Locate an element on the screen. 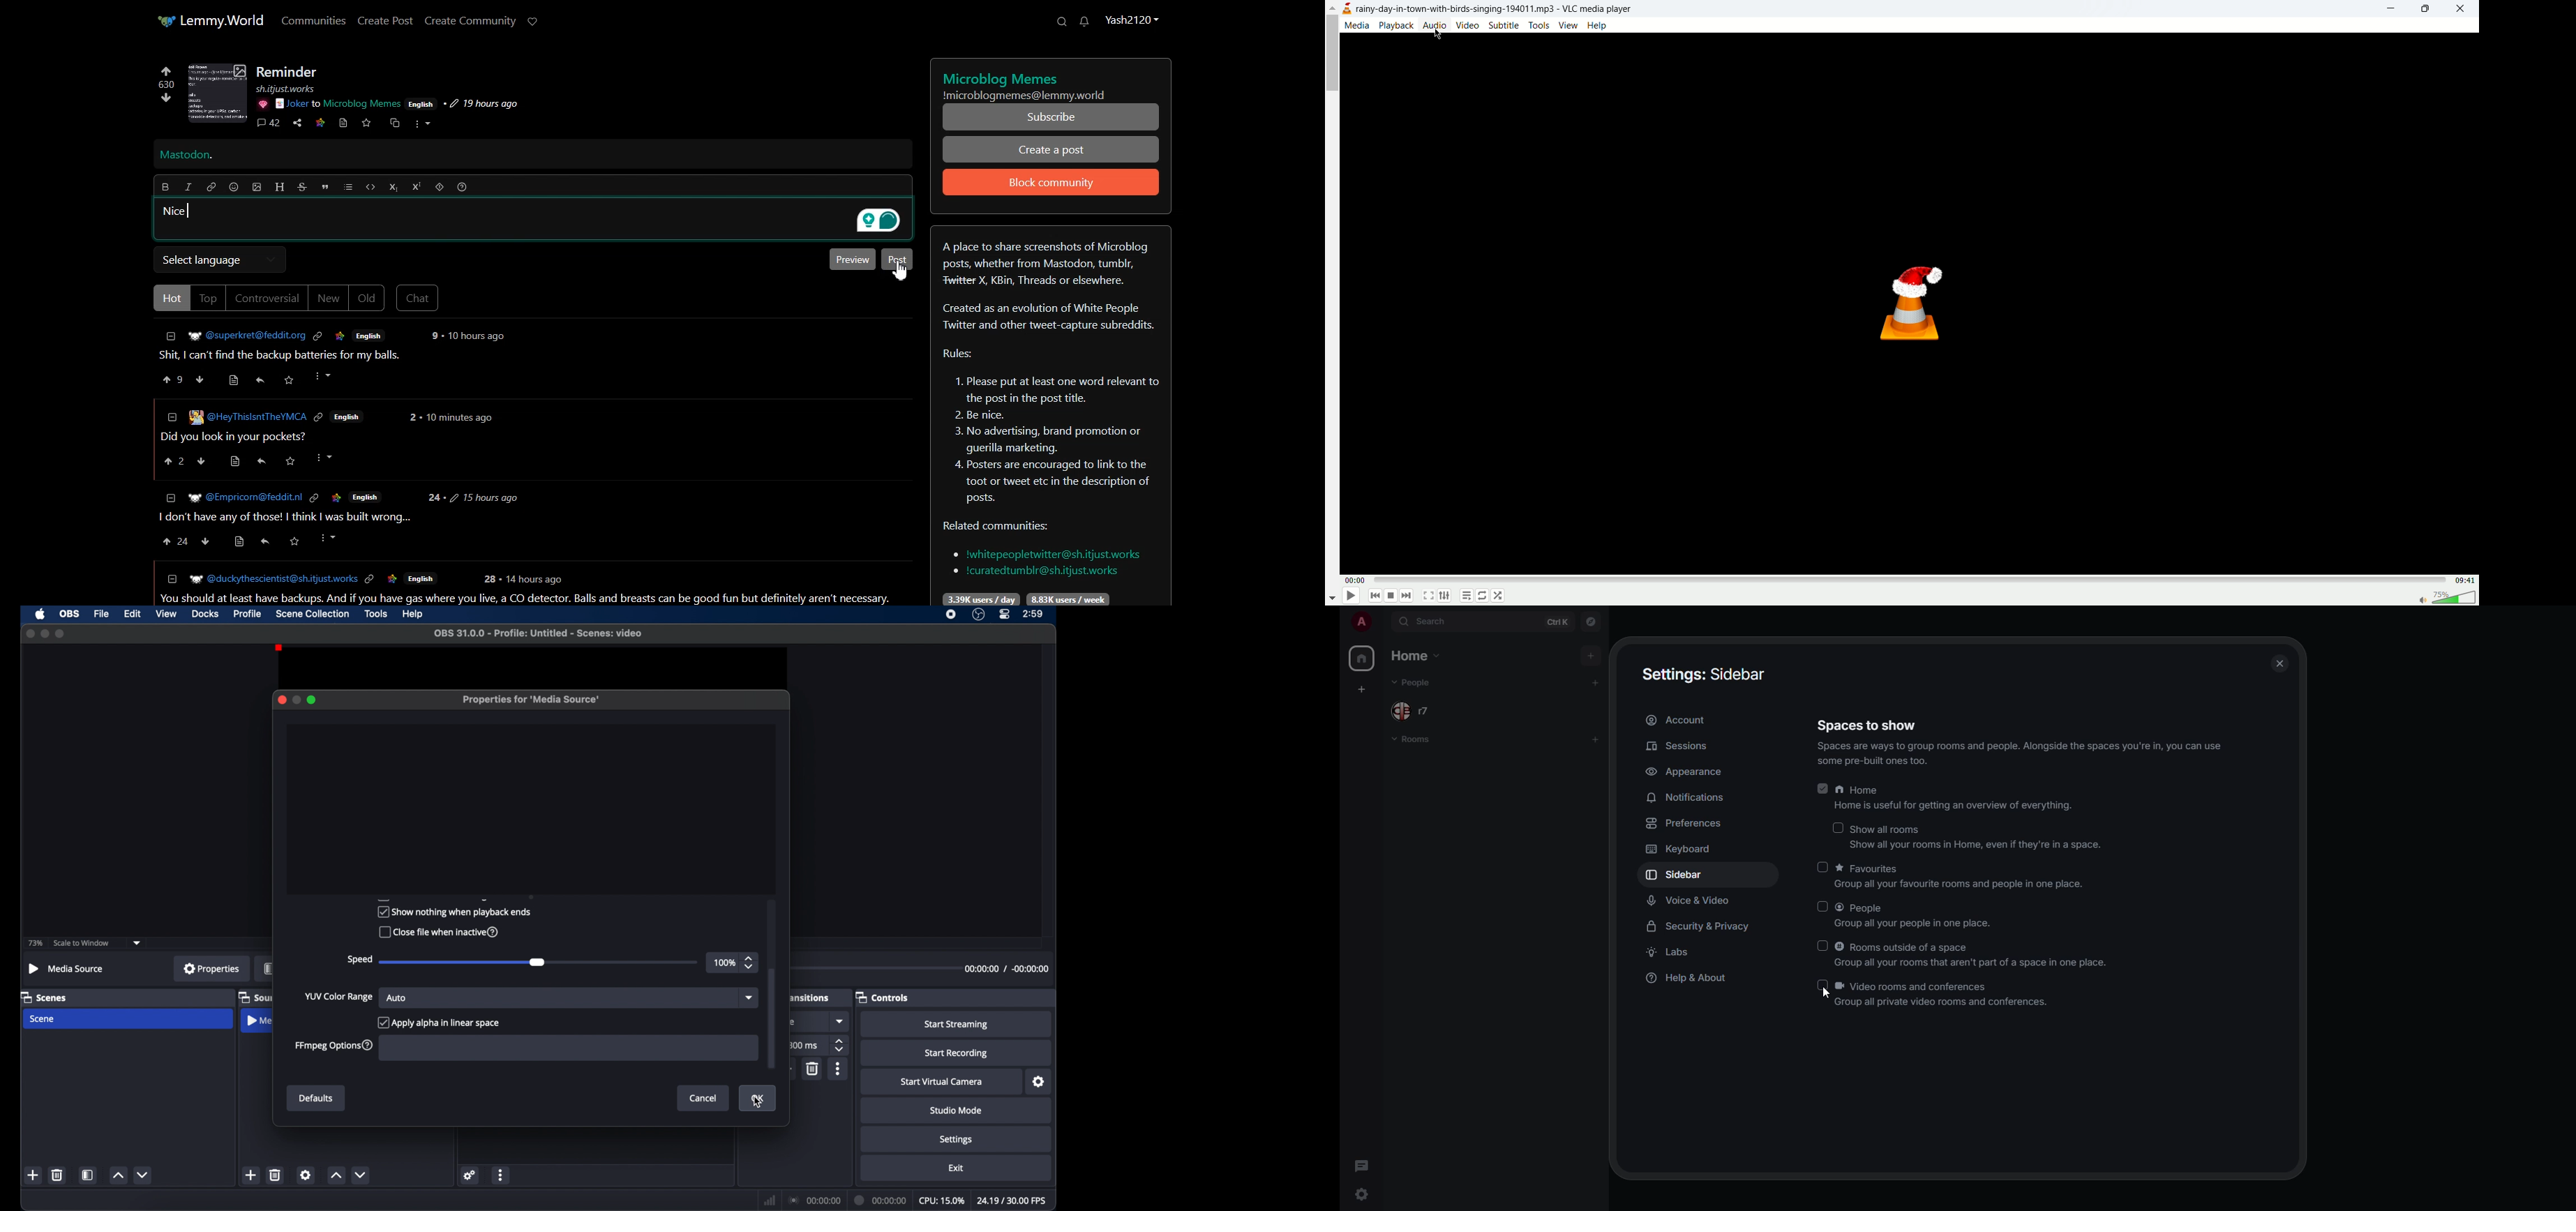 The width and height of the screenshot is (2576, 1232). total time is located at coordinates (2463, 583).